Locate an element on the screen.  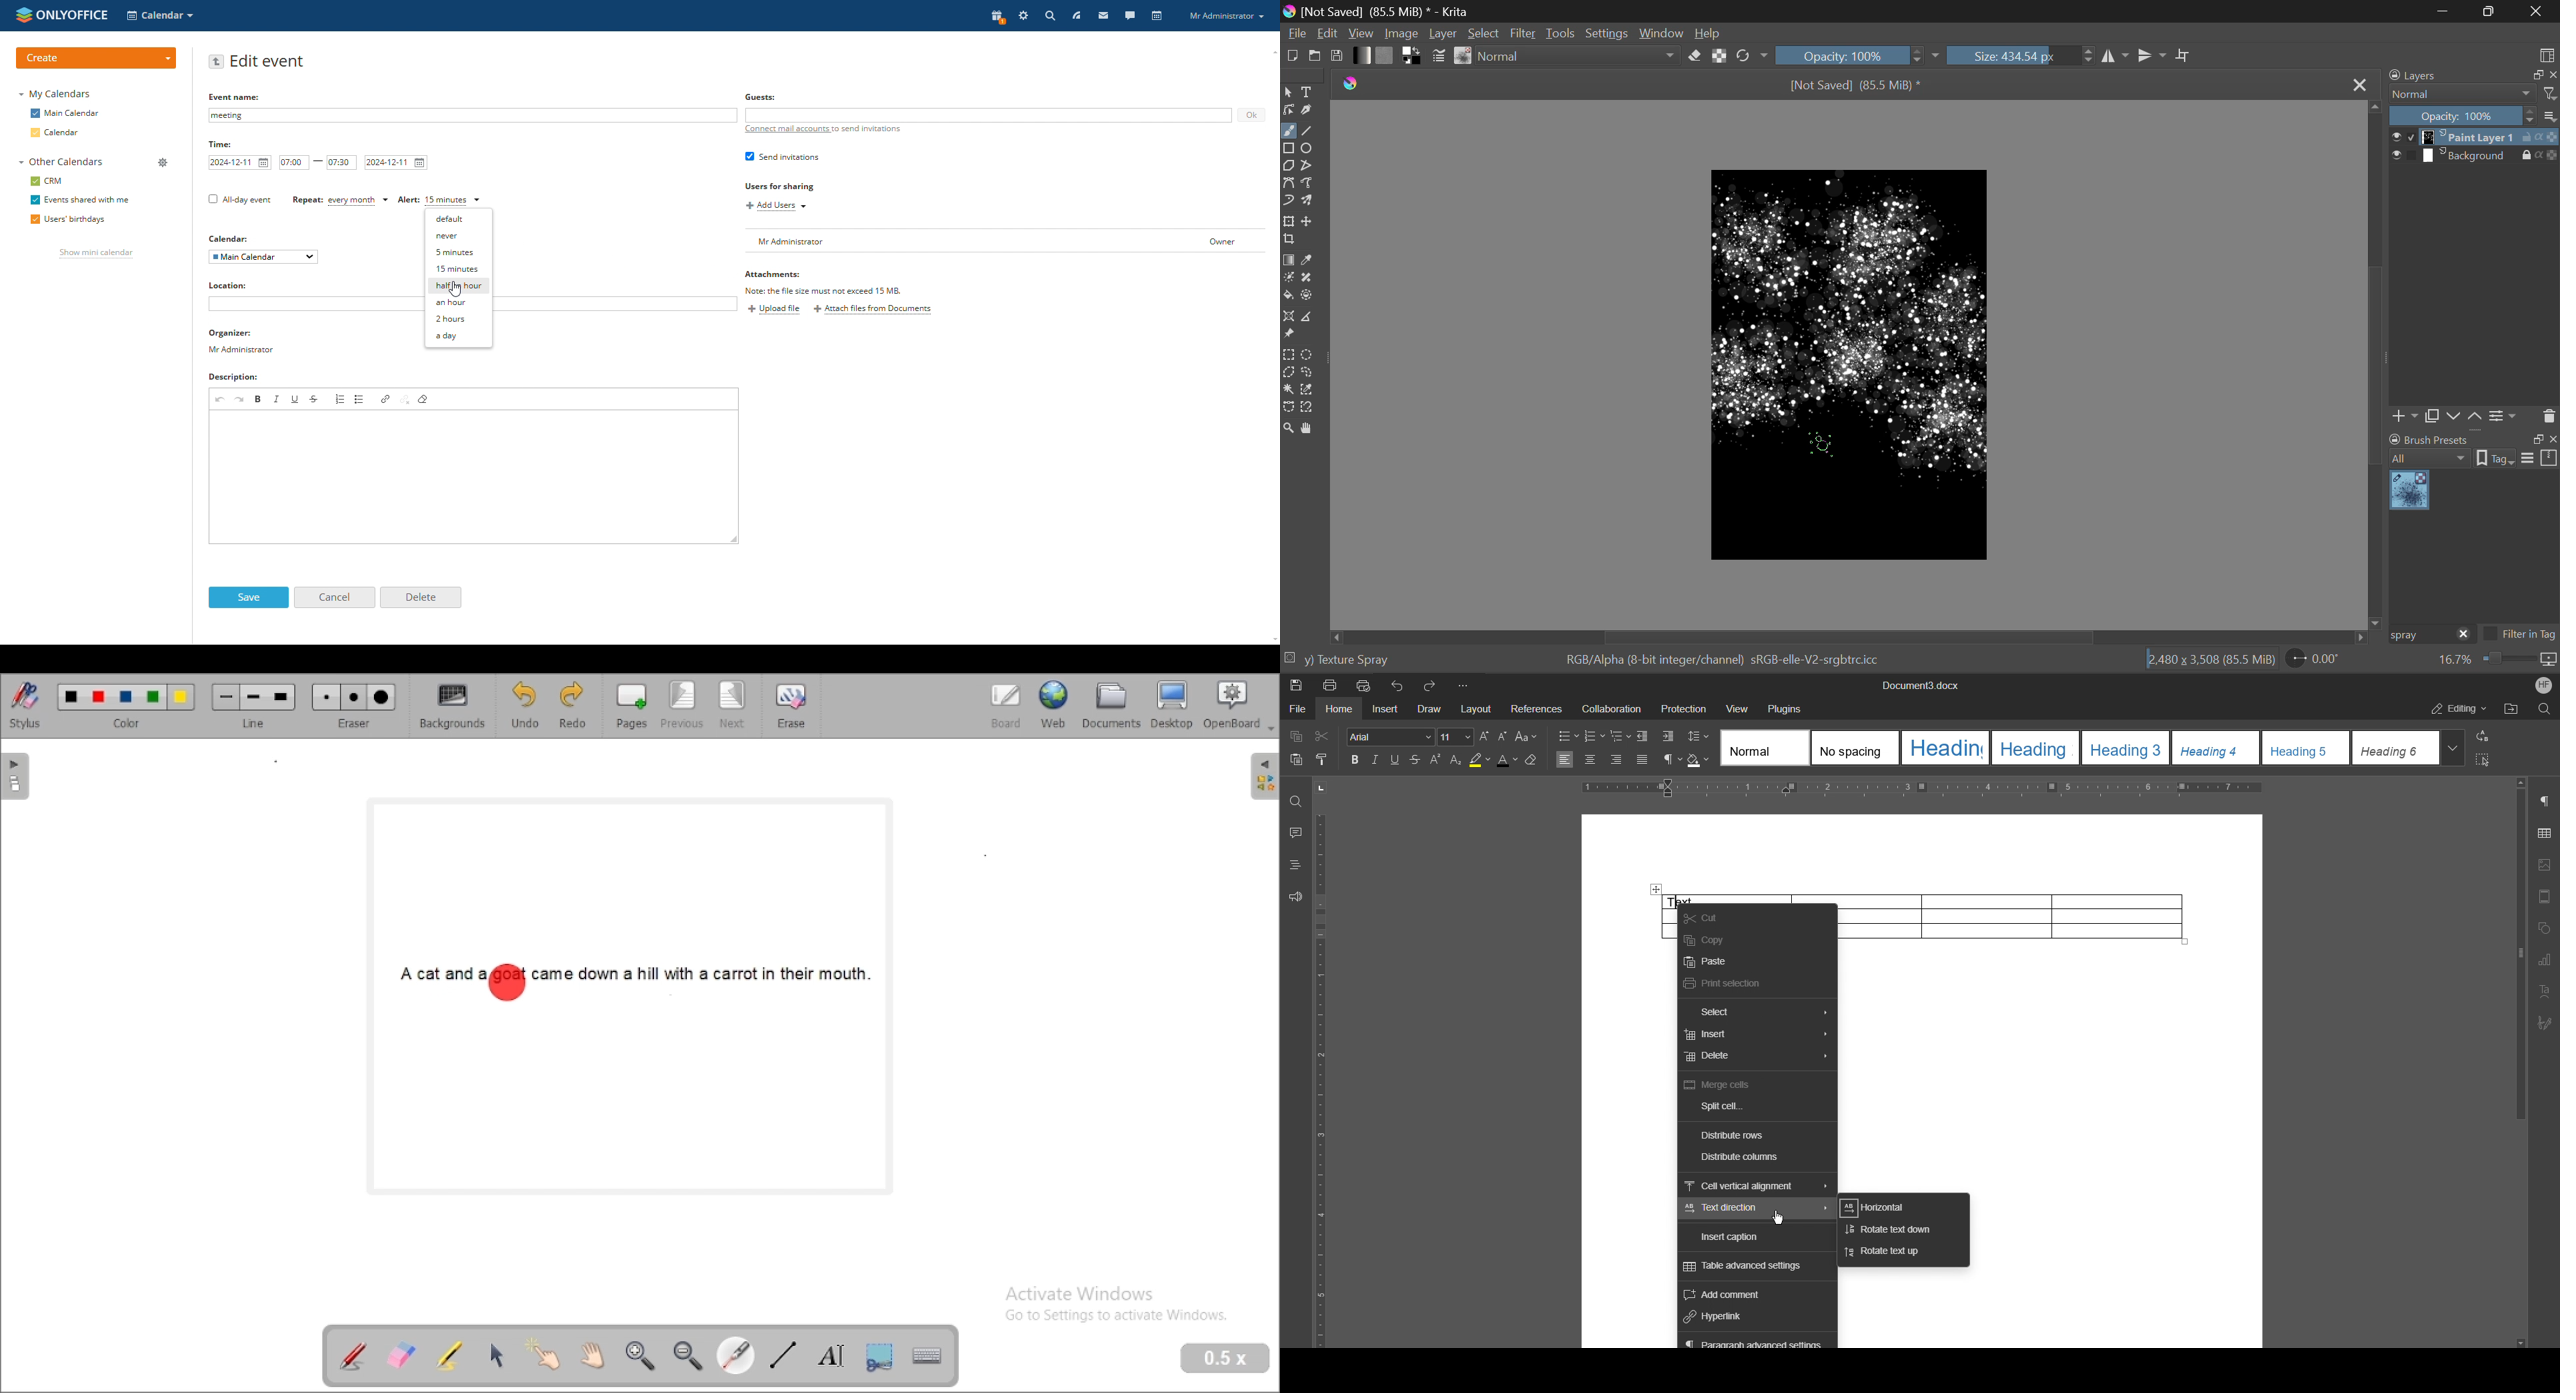
Blending Mode is located at coordinates (1579, 56).